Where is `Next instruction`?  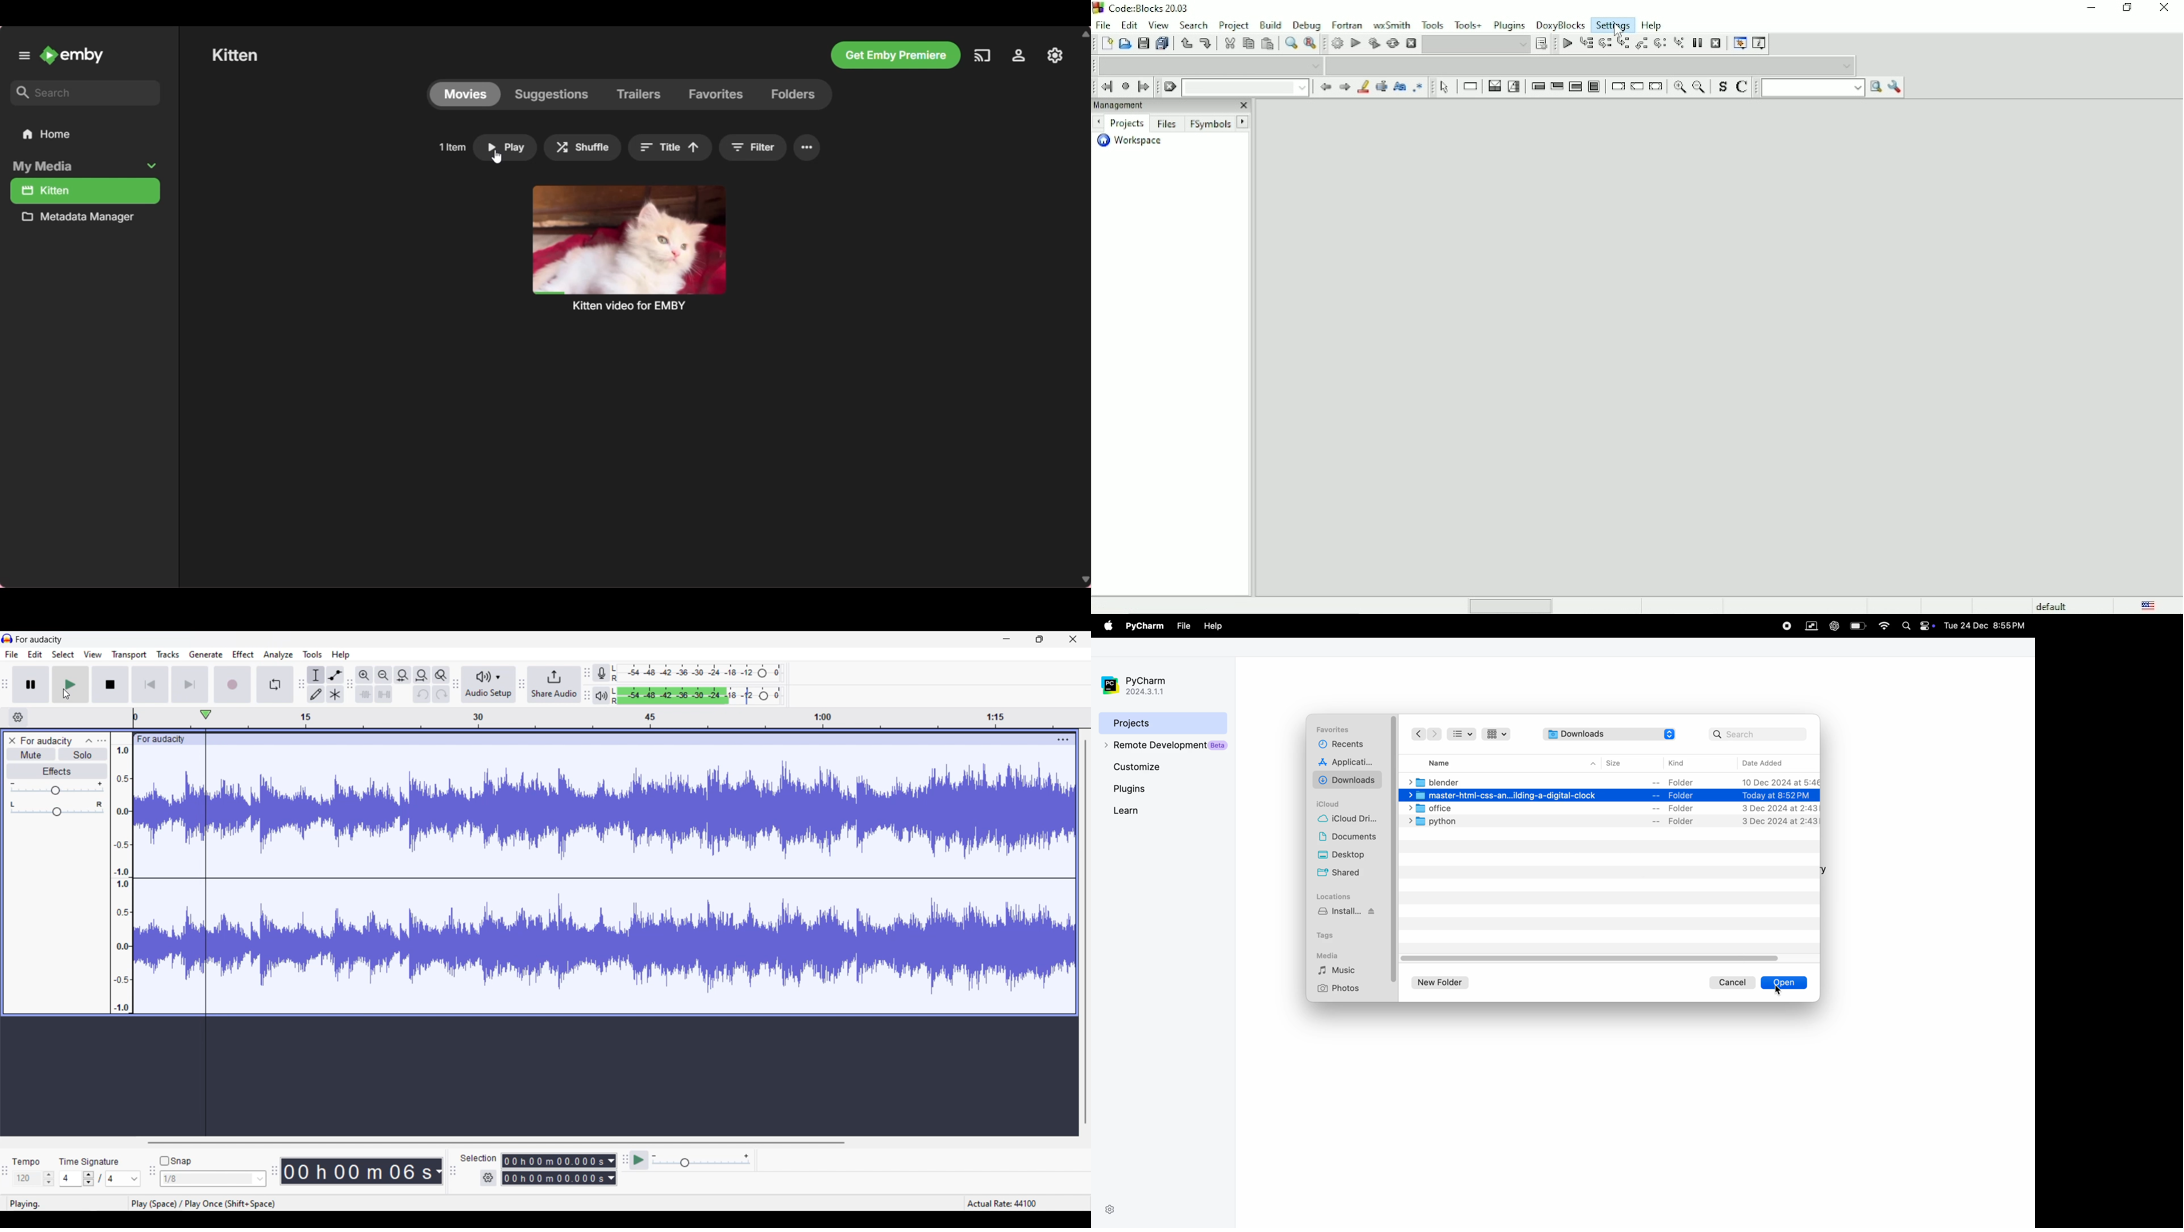 Next instruction is located at coordinates (1660, 44).